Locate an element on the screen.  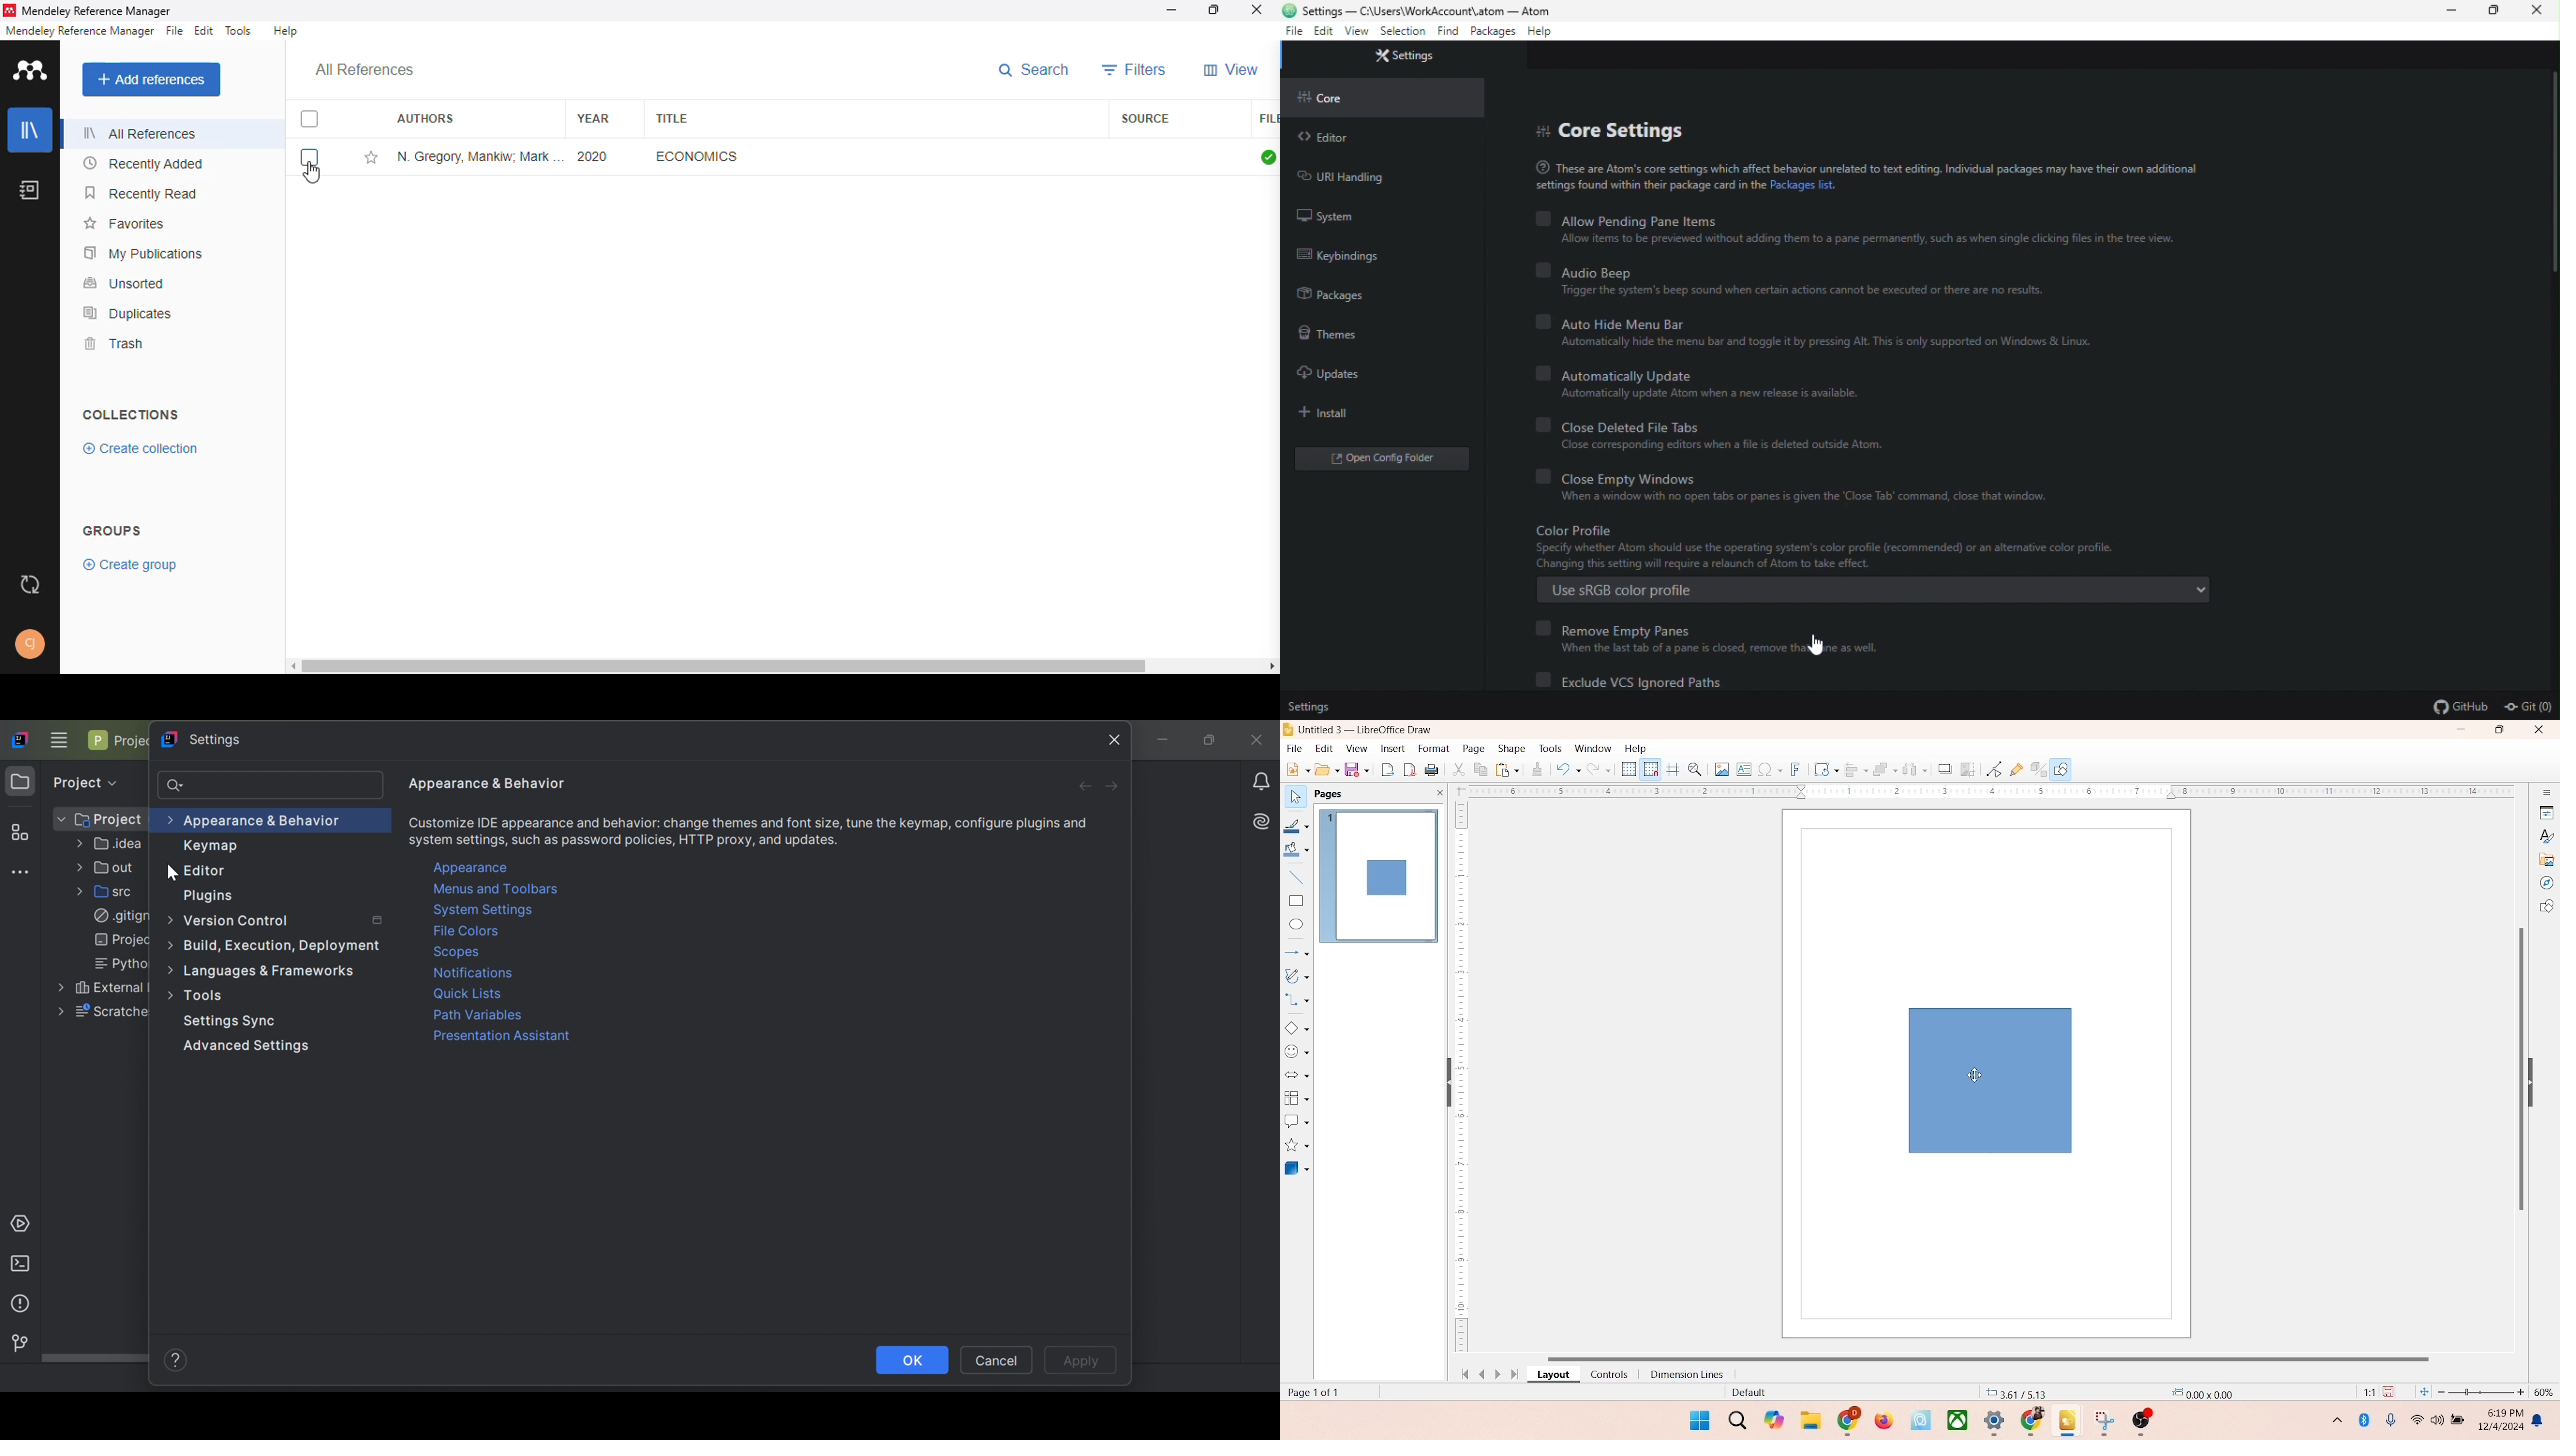
close is located at coordinates (1436, 793).